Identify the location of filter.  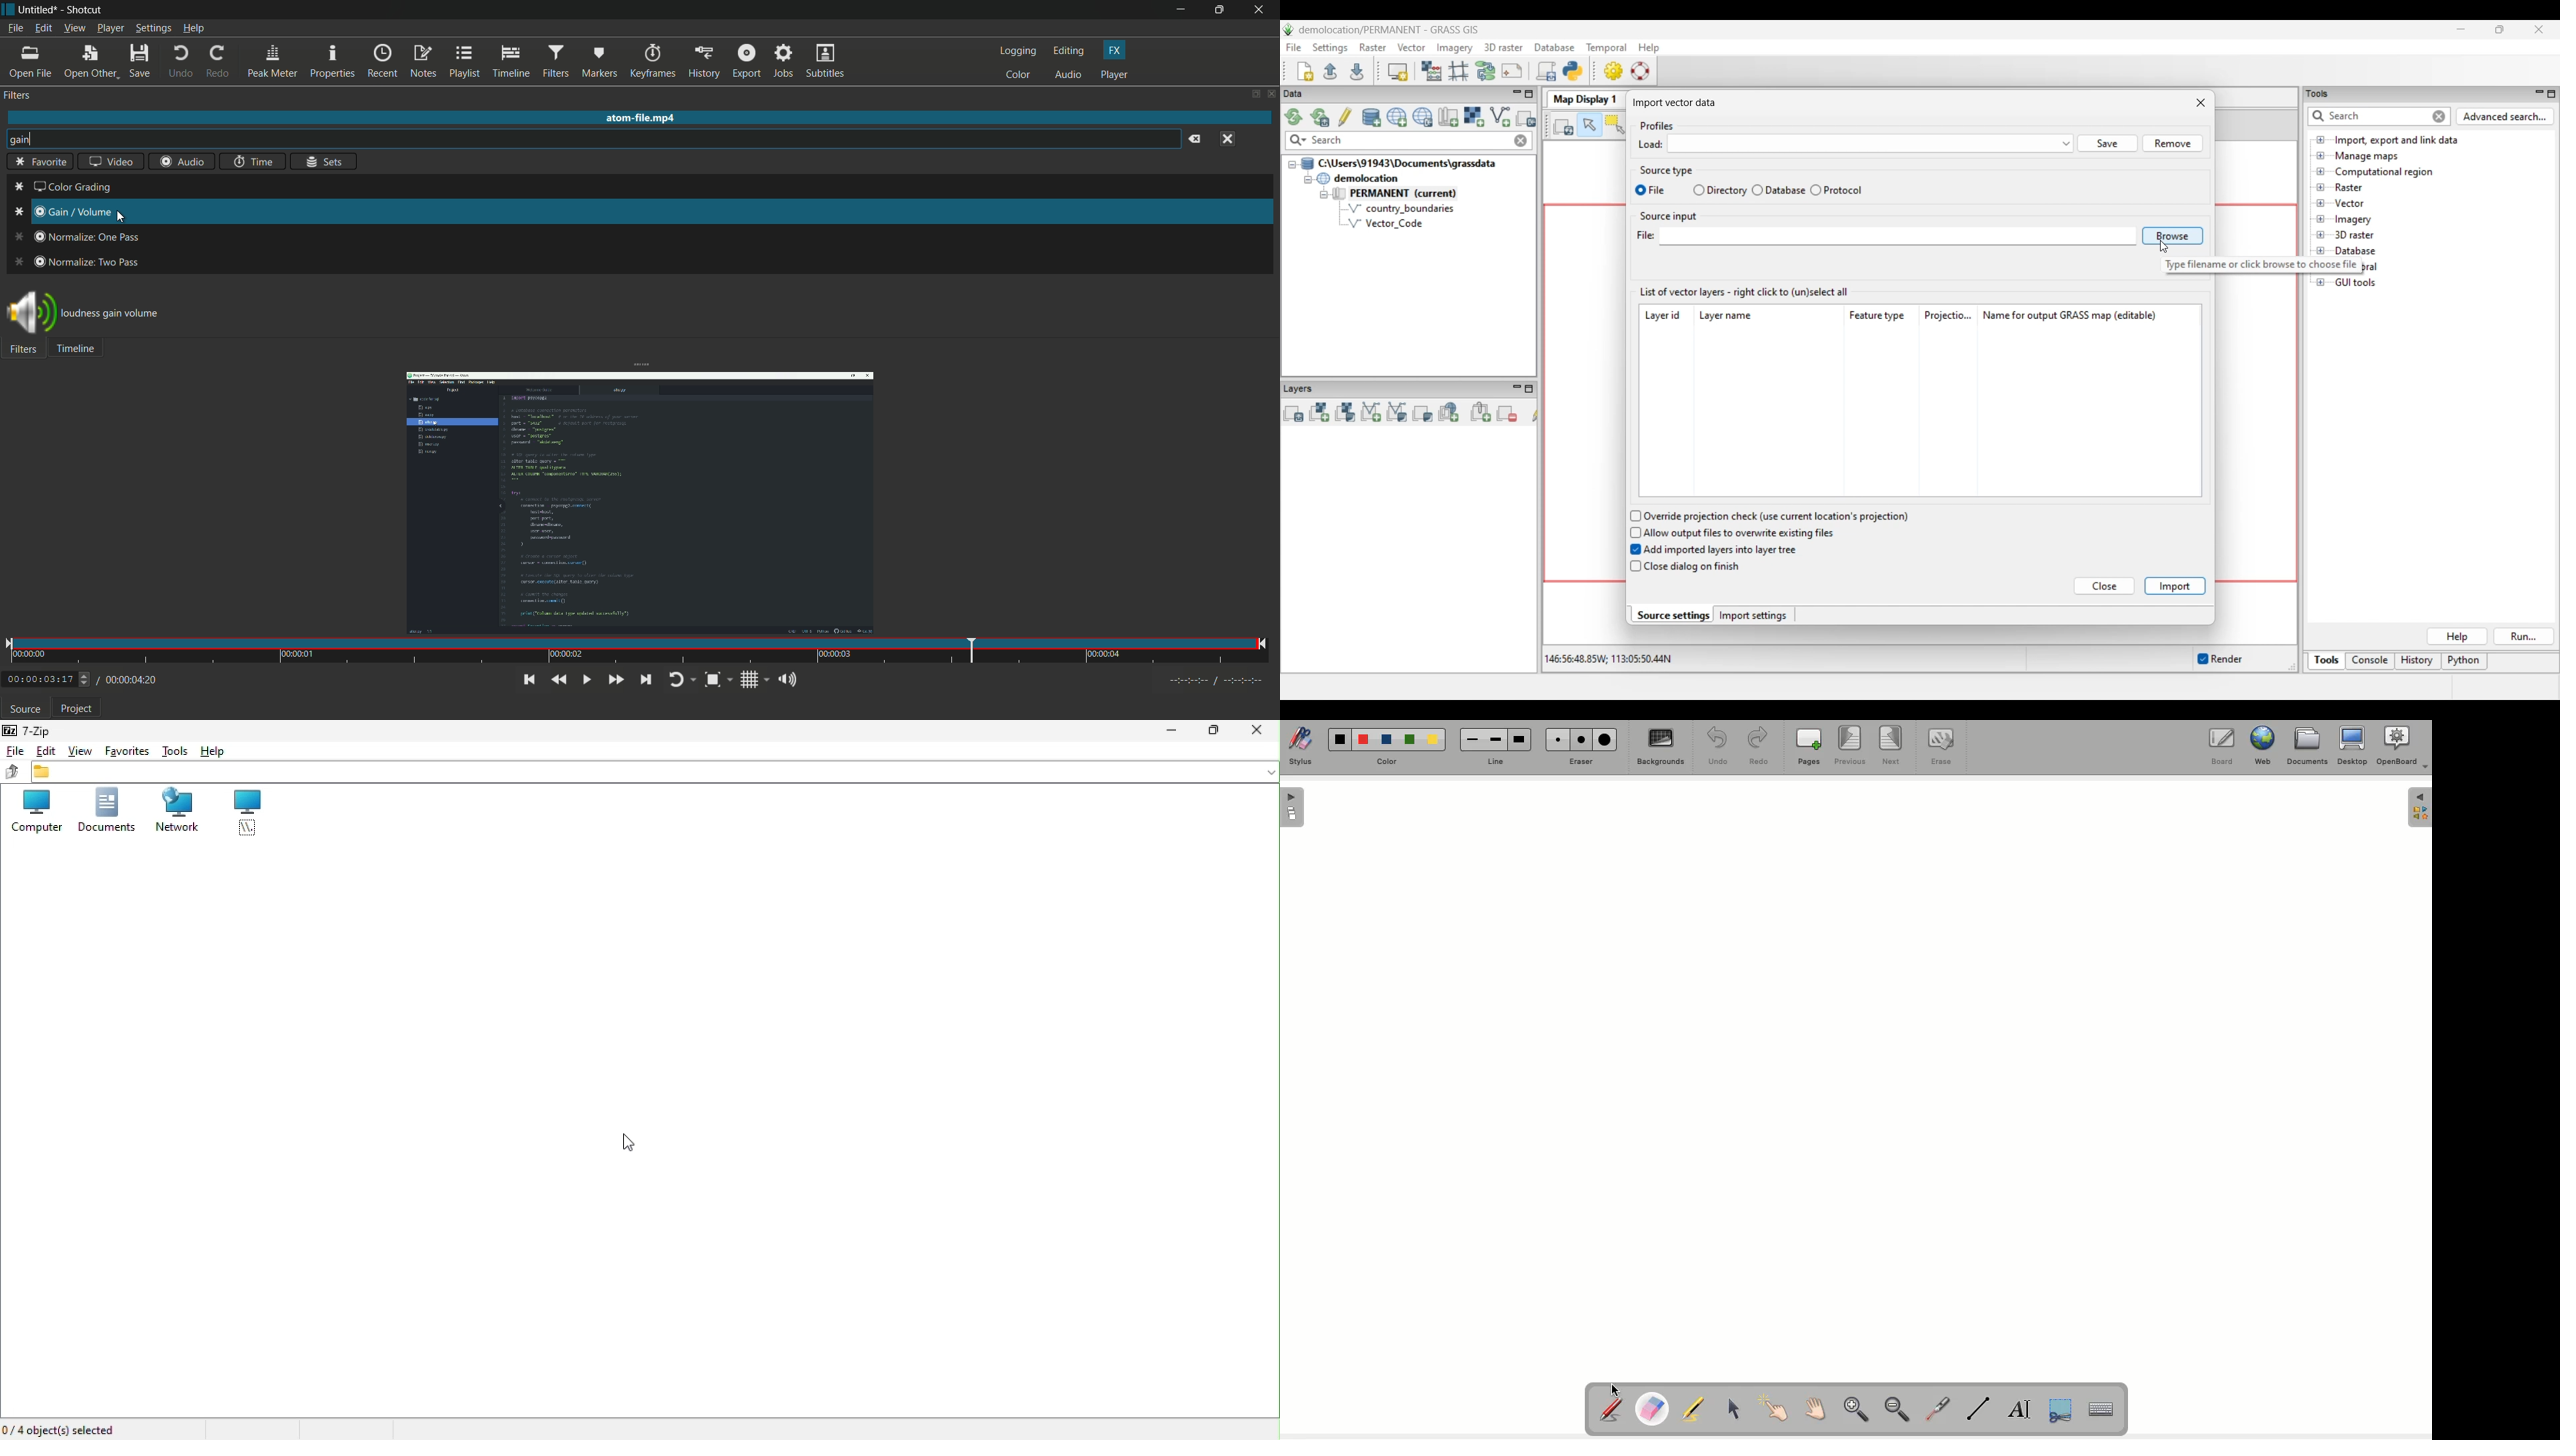
(18, 95).